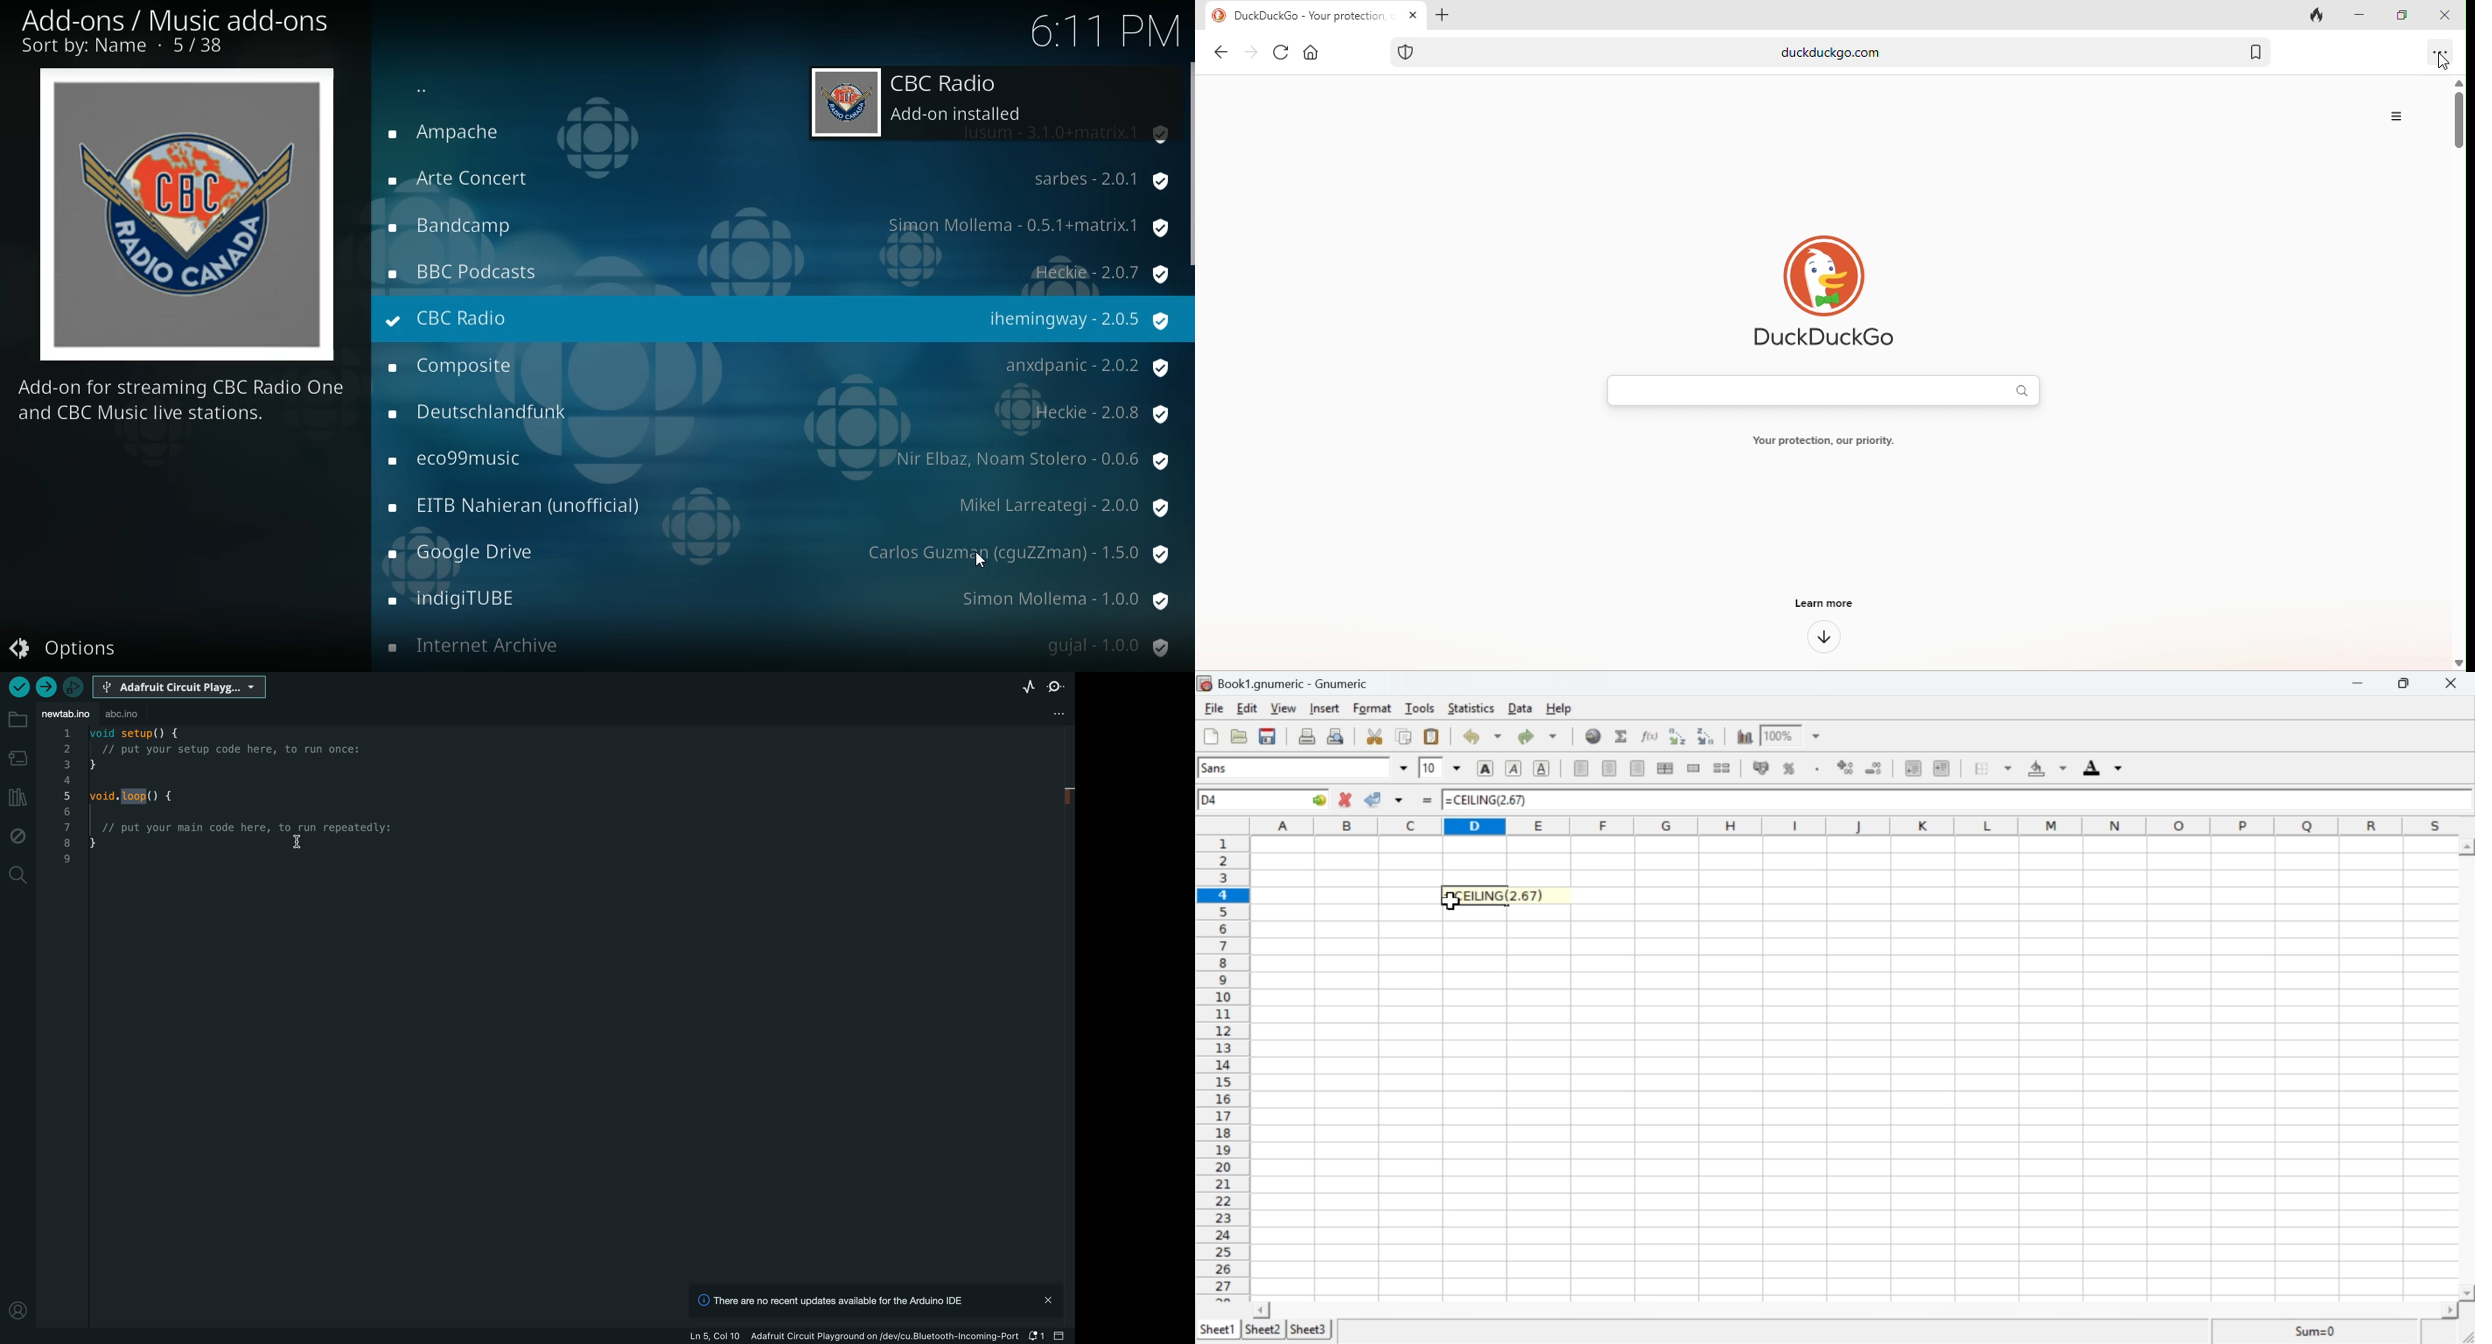 The width and height of the screenshot is (2492, 1344). I want to click on Print, so click(1308, 737).